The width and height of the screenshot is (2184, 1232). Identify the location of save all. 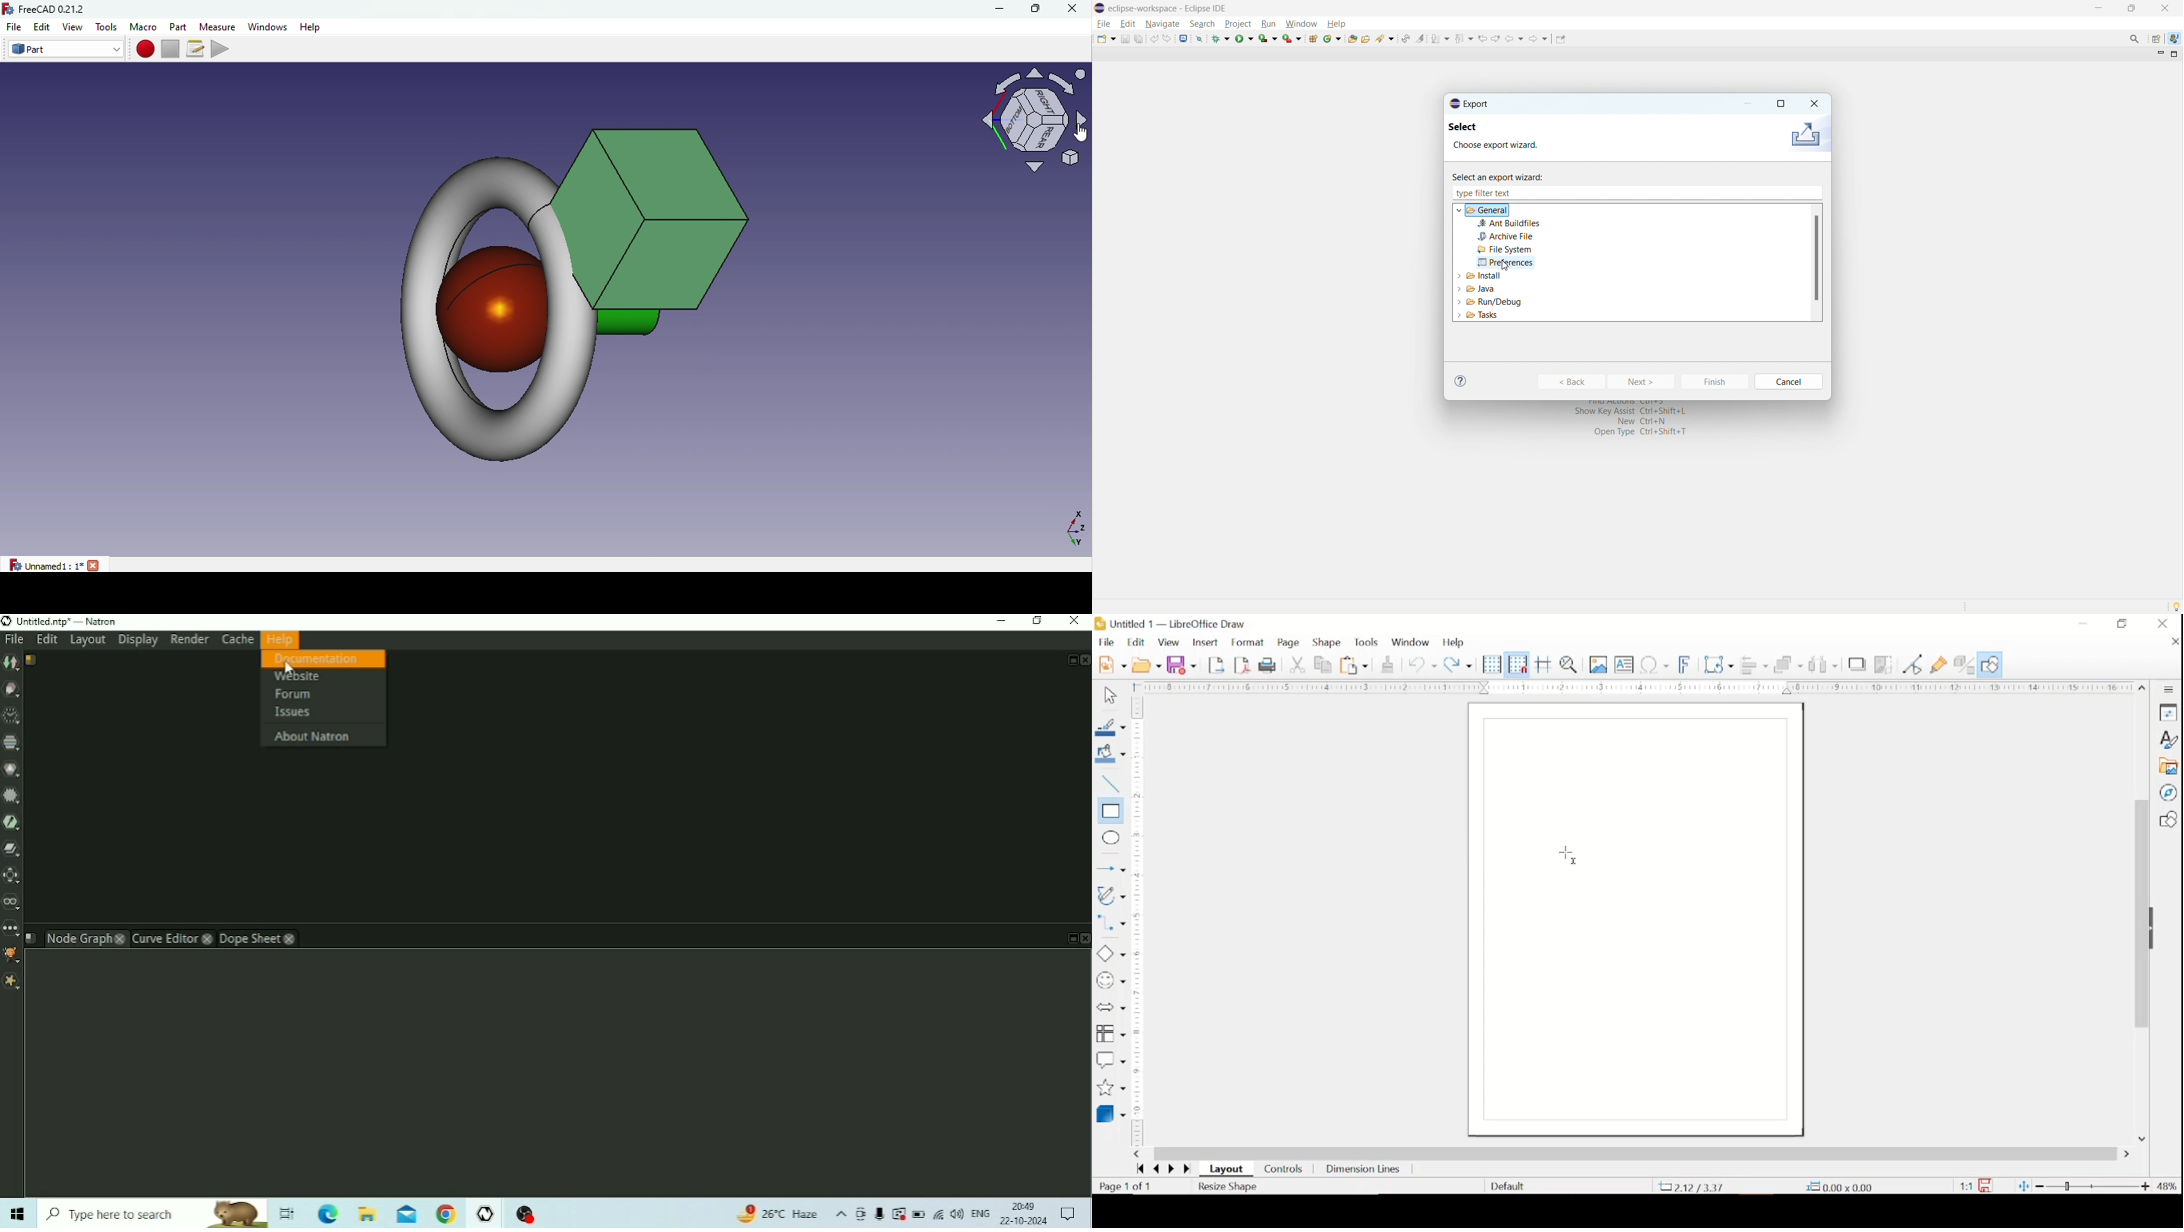
(1139, 39).